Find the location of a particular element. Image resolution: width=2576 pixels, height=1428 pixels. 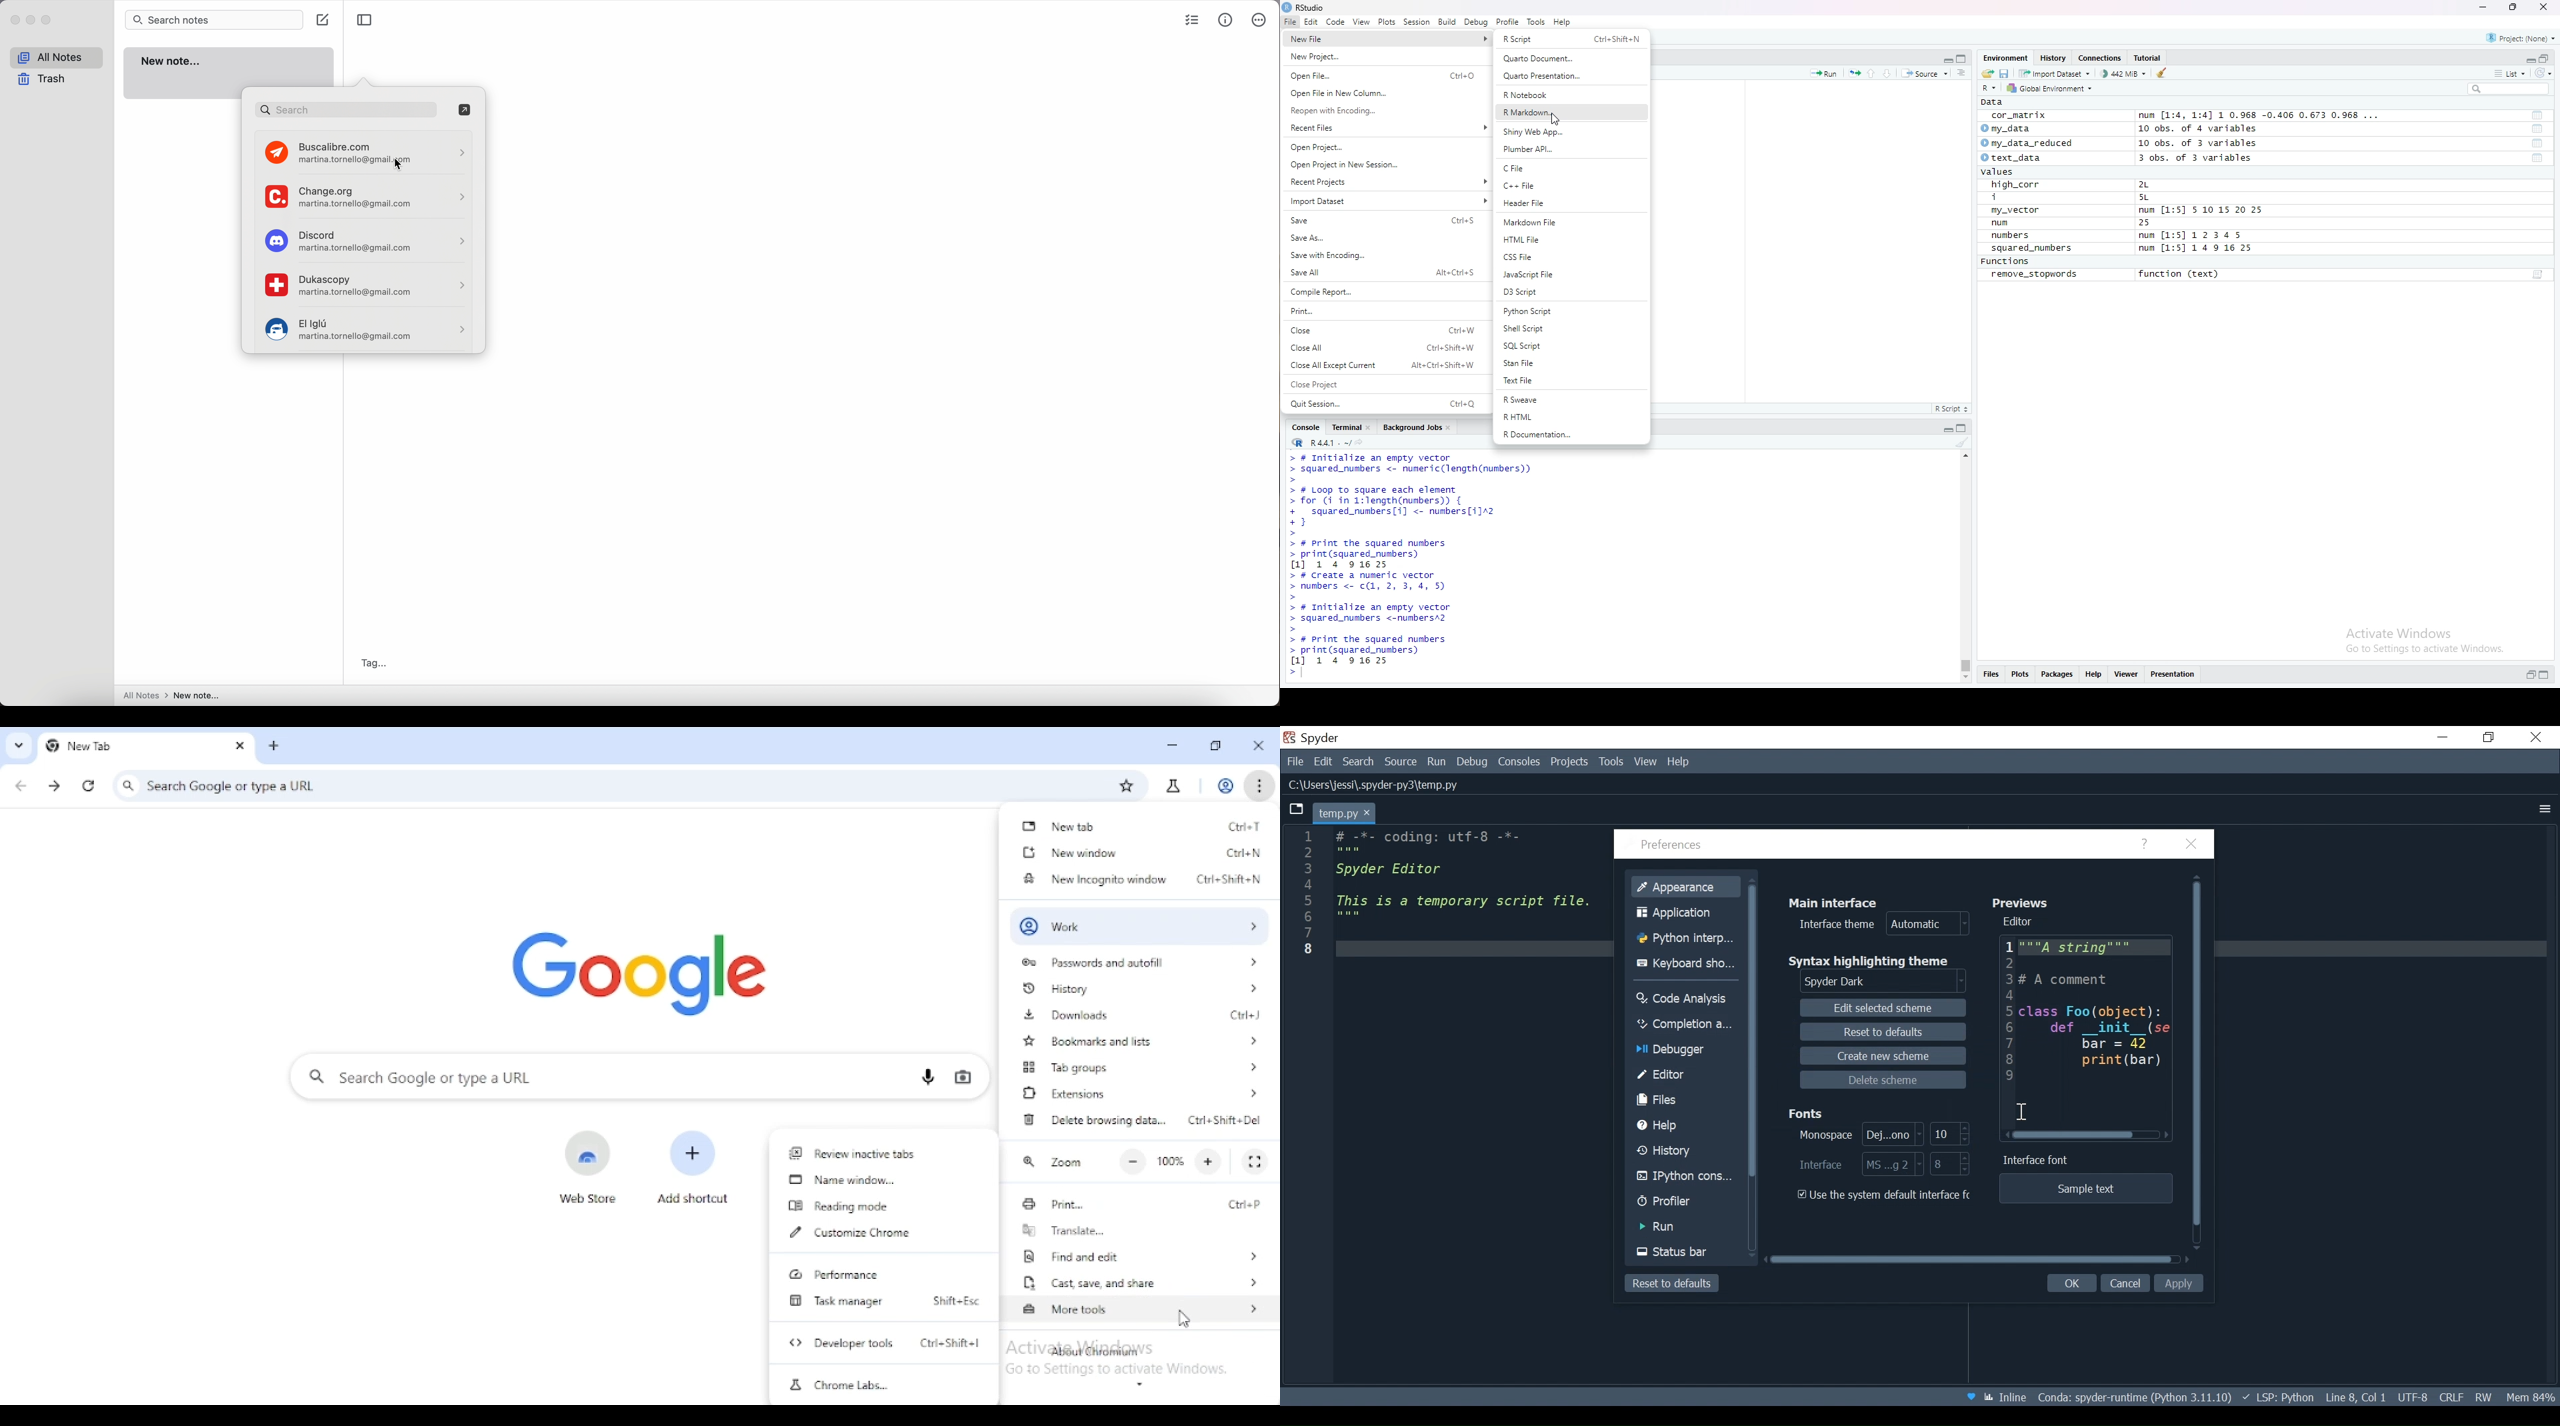

Current Tab is located at coordinates (1345, 813).